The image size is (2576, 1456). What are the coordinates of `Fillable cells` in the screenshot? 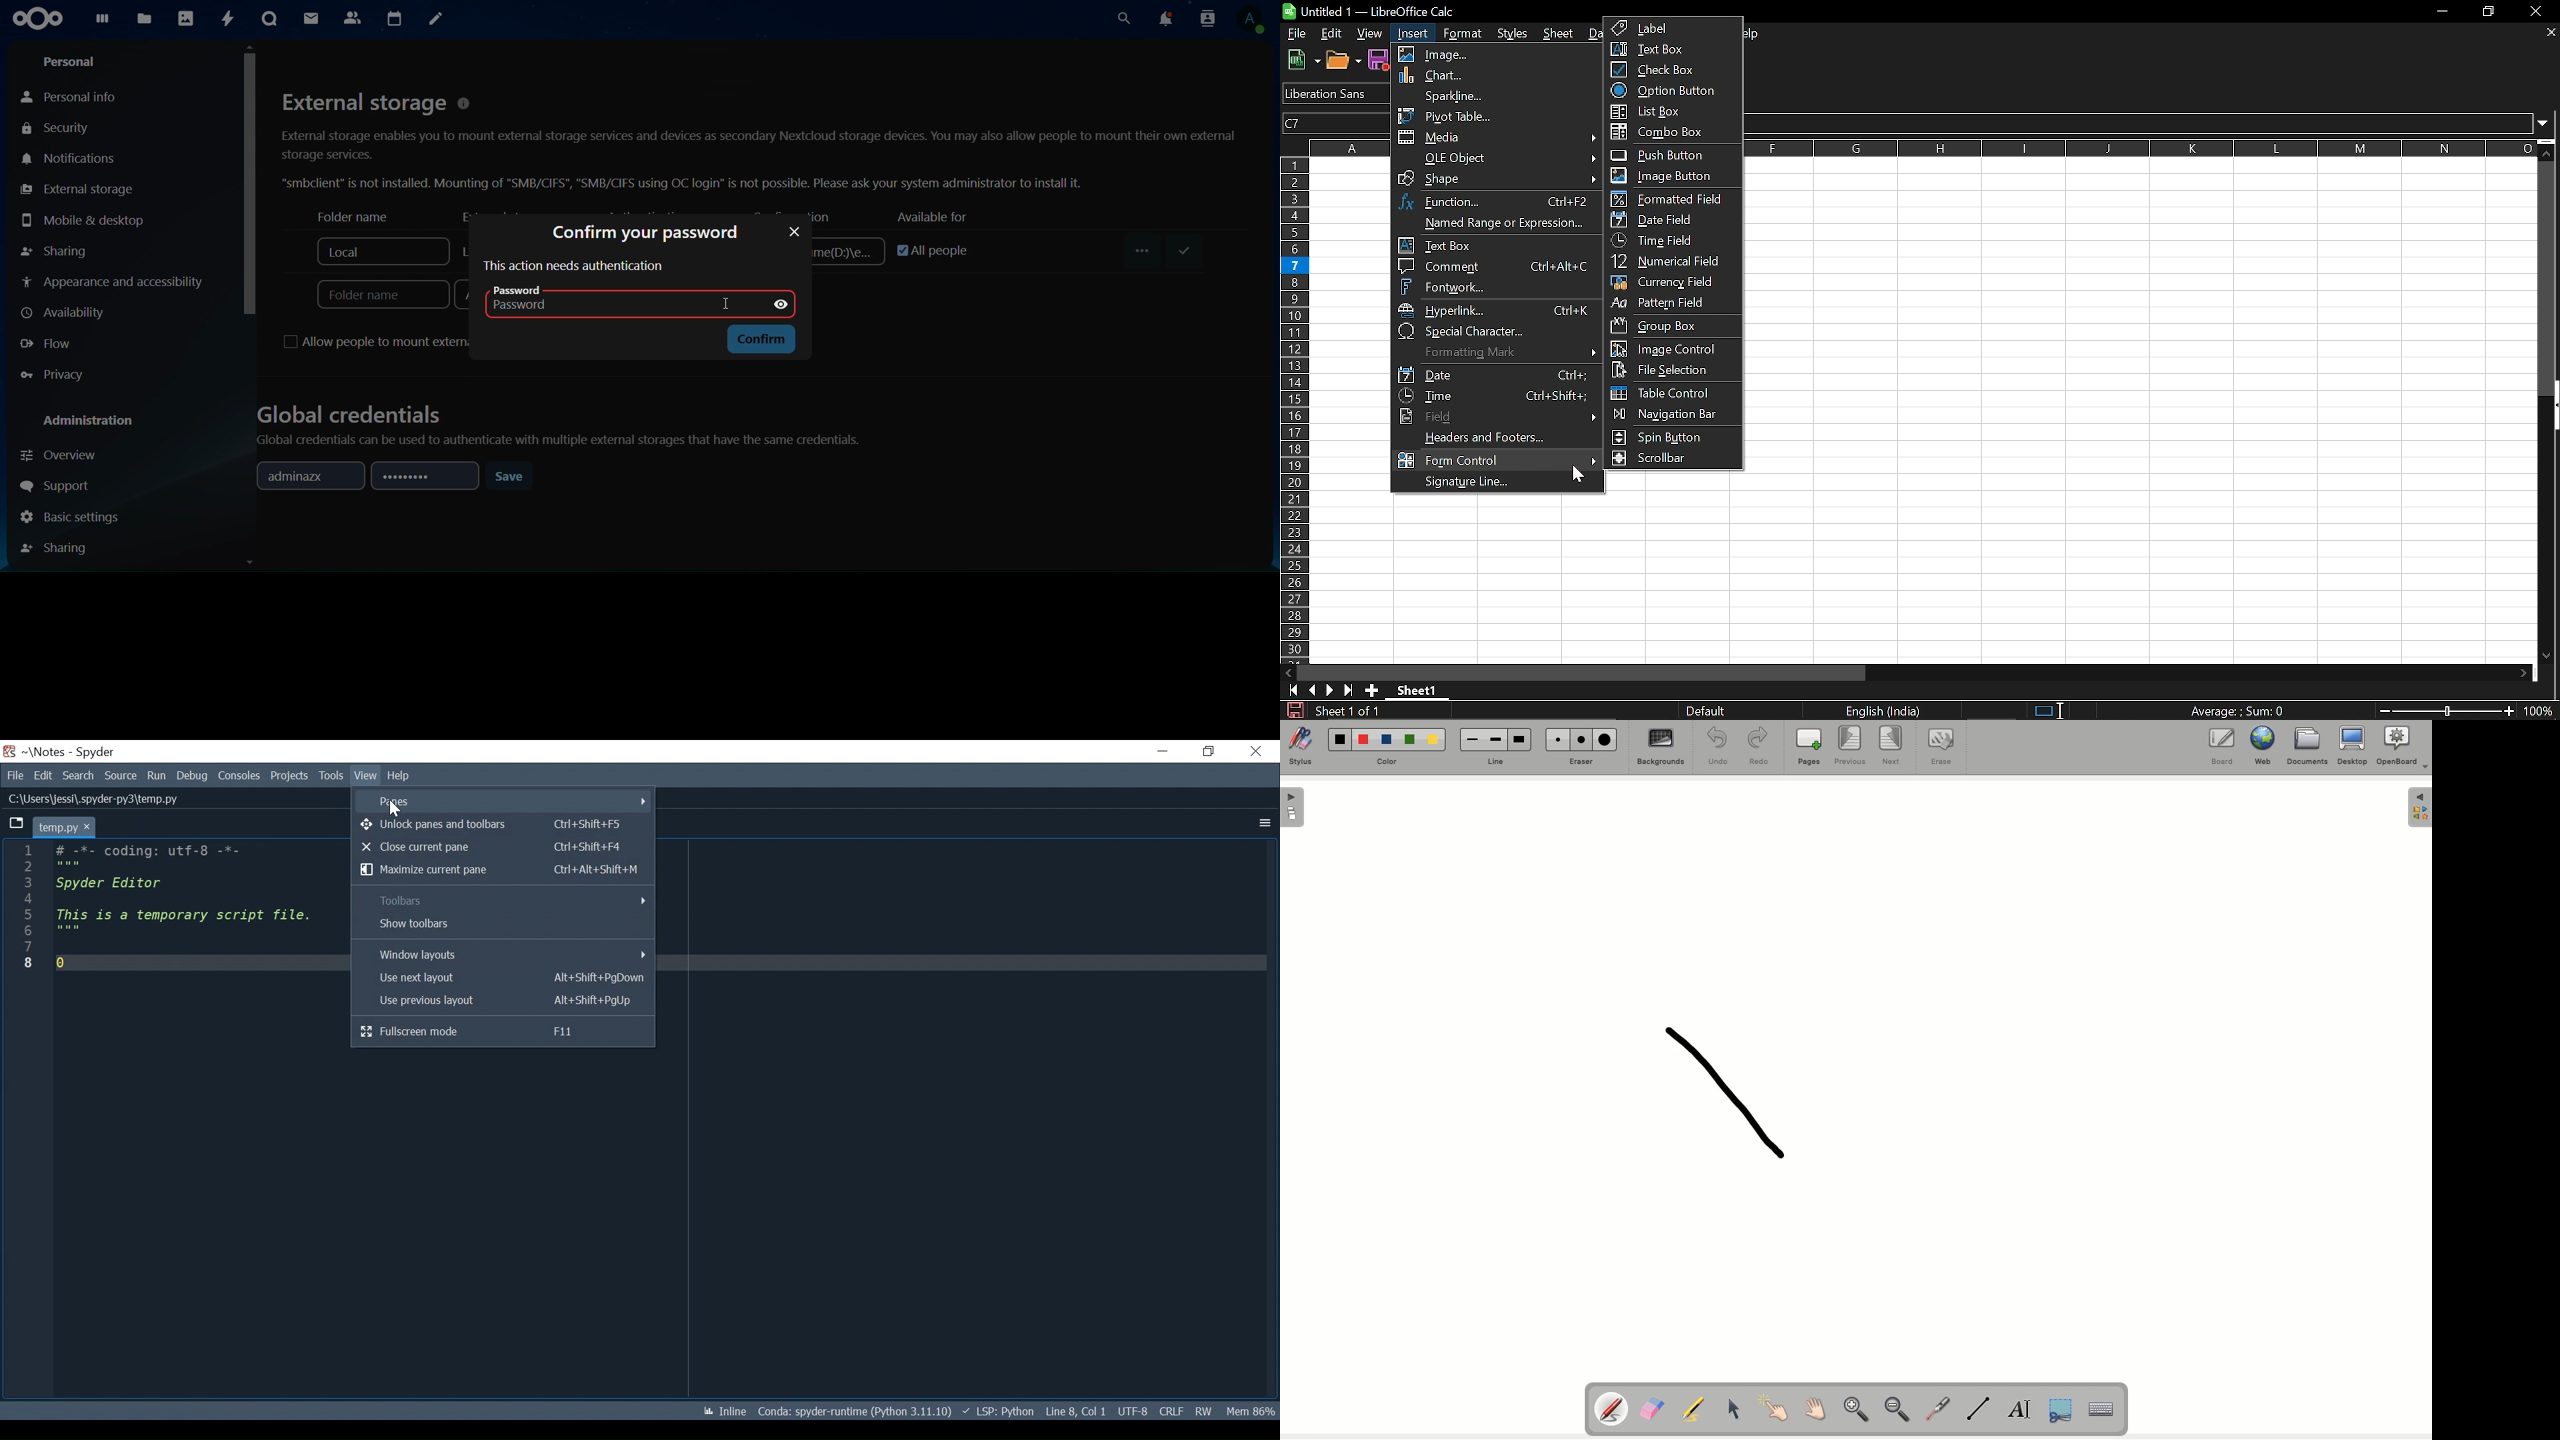 It's located at (1677, 483).